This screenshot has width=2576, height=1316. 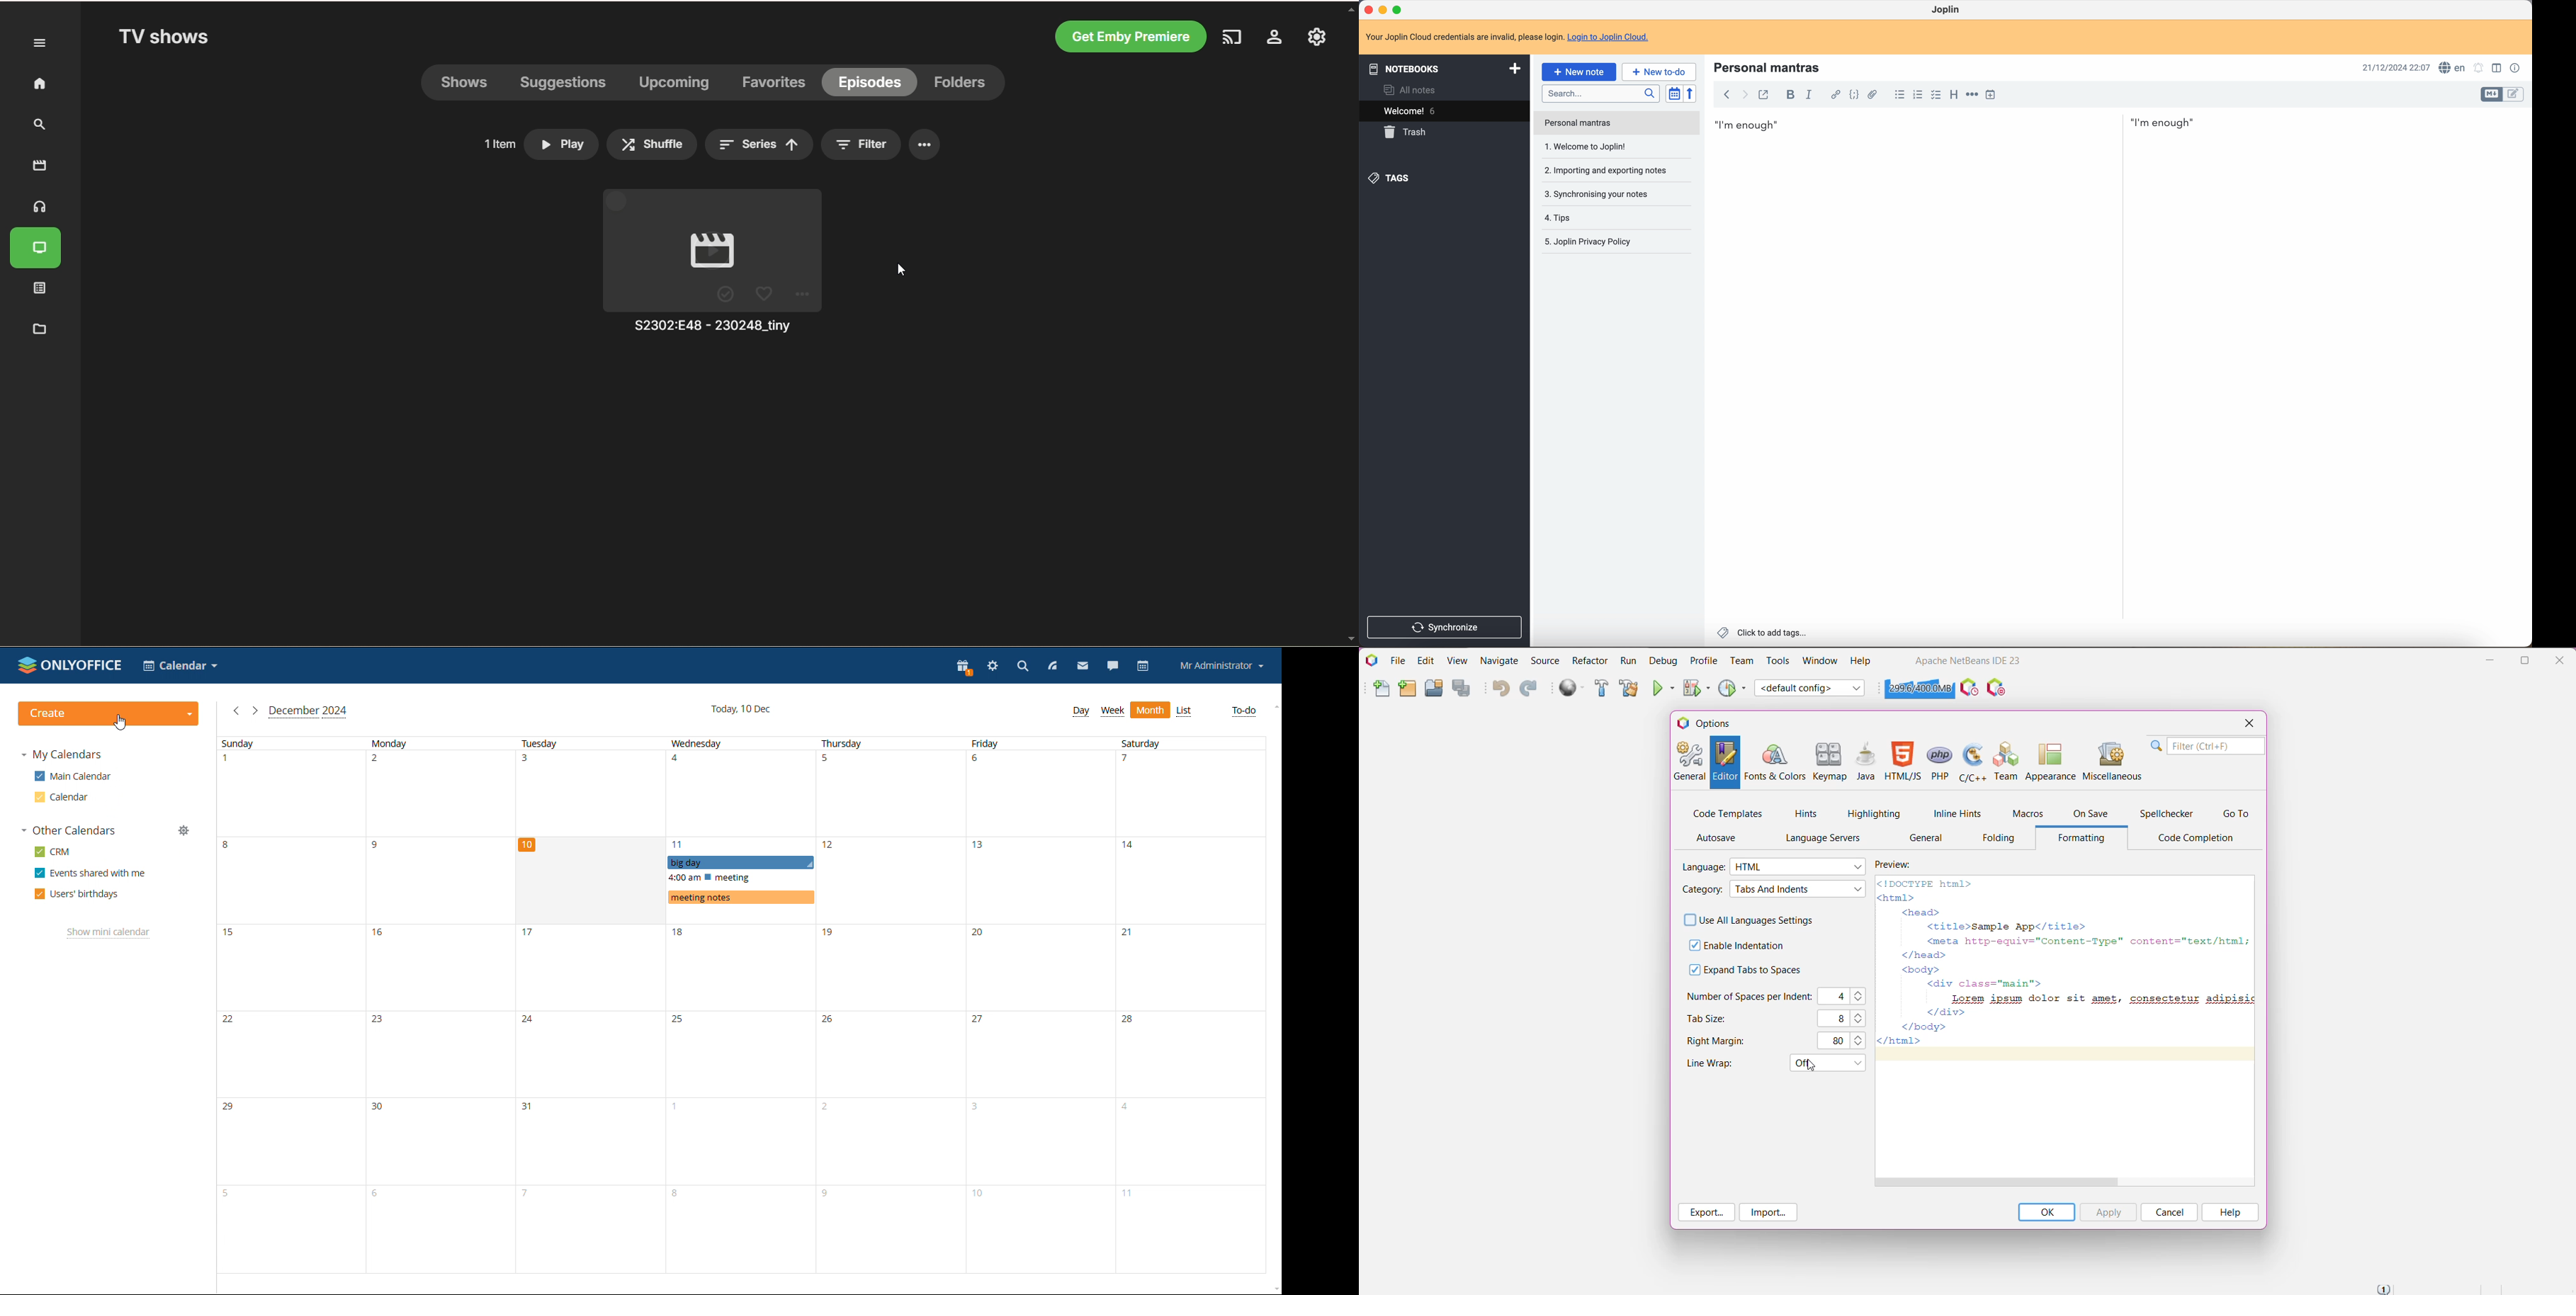 What do you see at coordinates (25, 666) in the screenshot?
I see `onlyoffice logo` at bounding box center [25, 666].